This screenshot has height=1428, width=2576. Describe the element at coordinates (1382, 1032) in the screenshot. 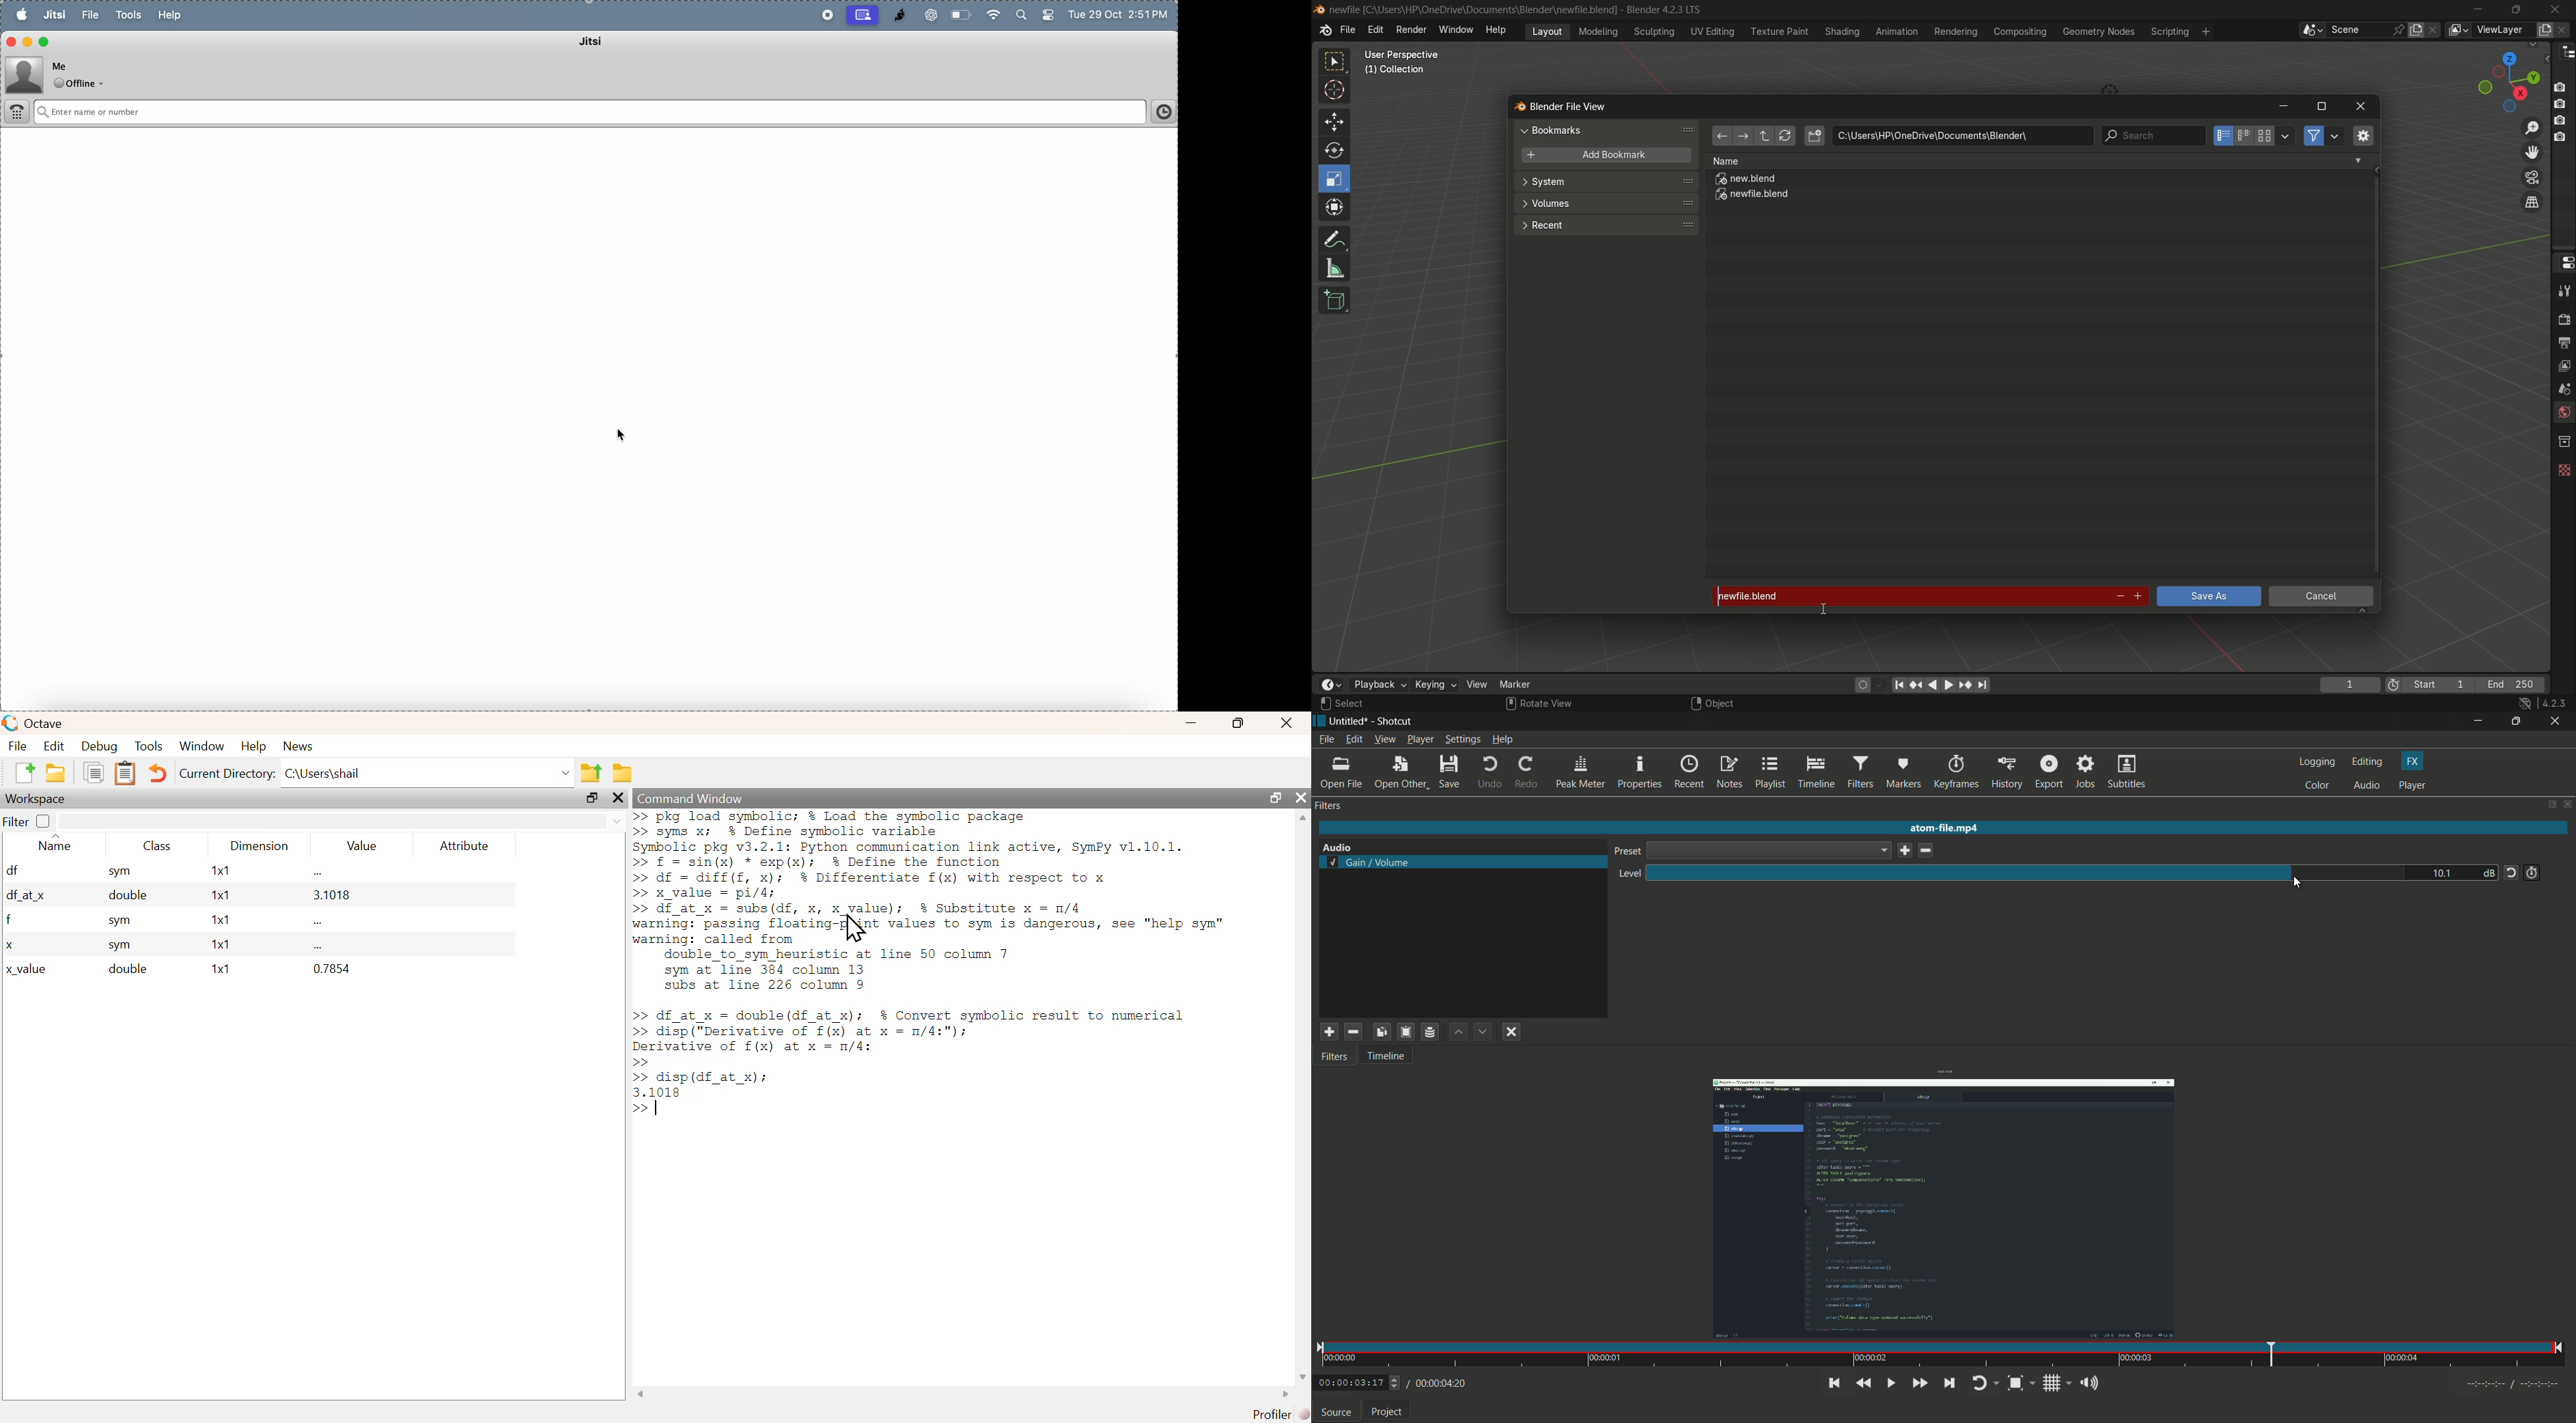

I see `copy checked filters` at that location.